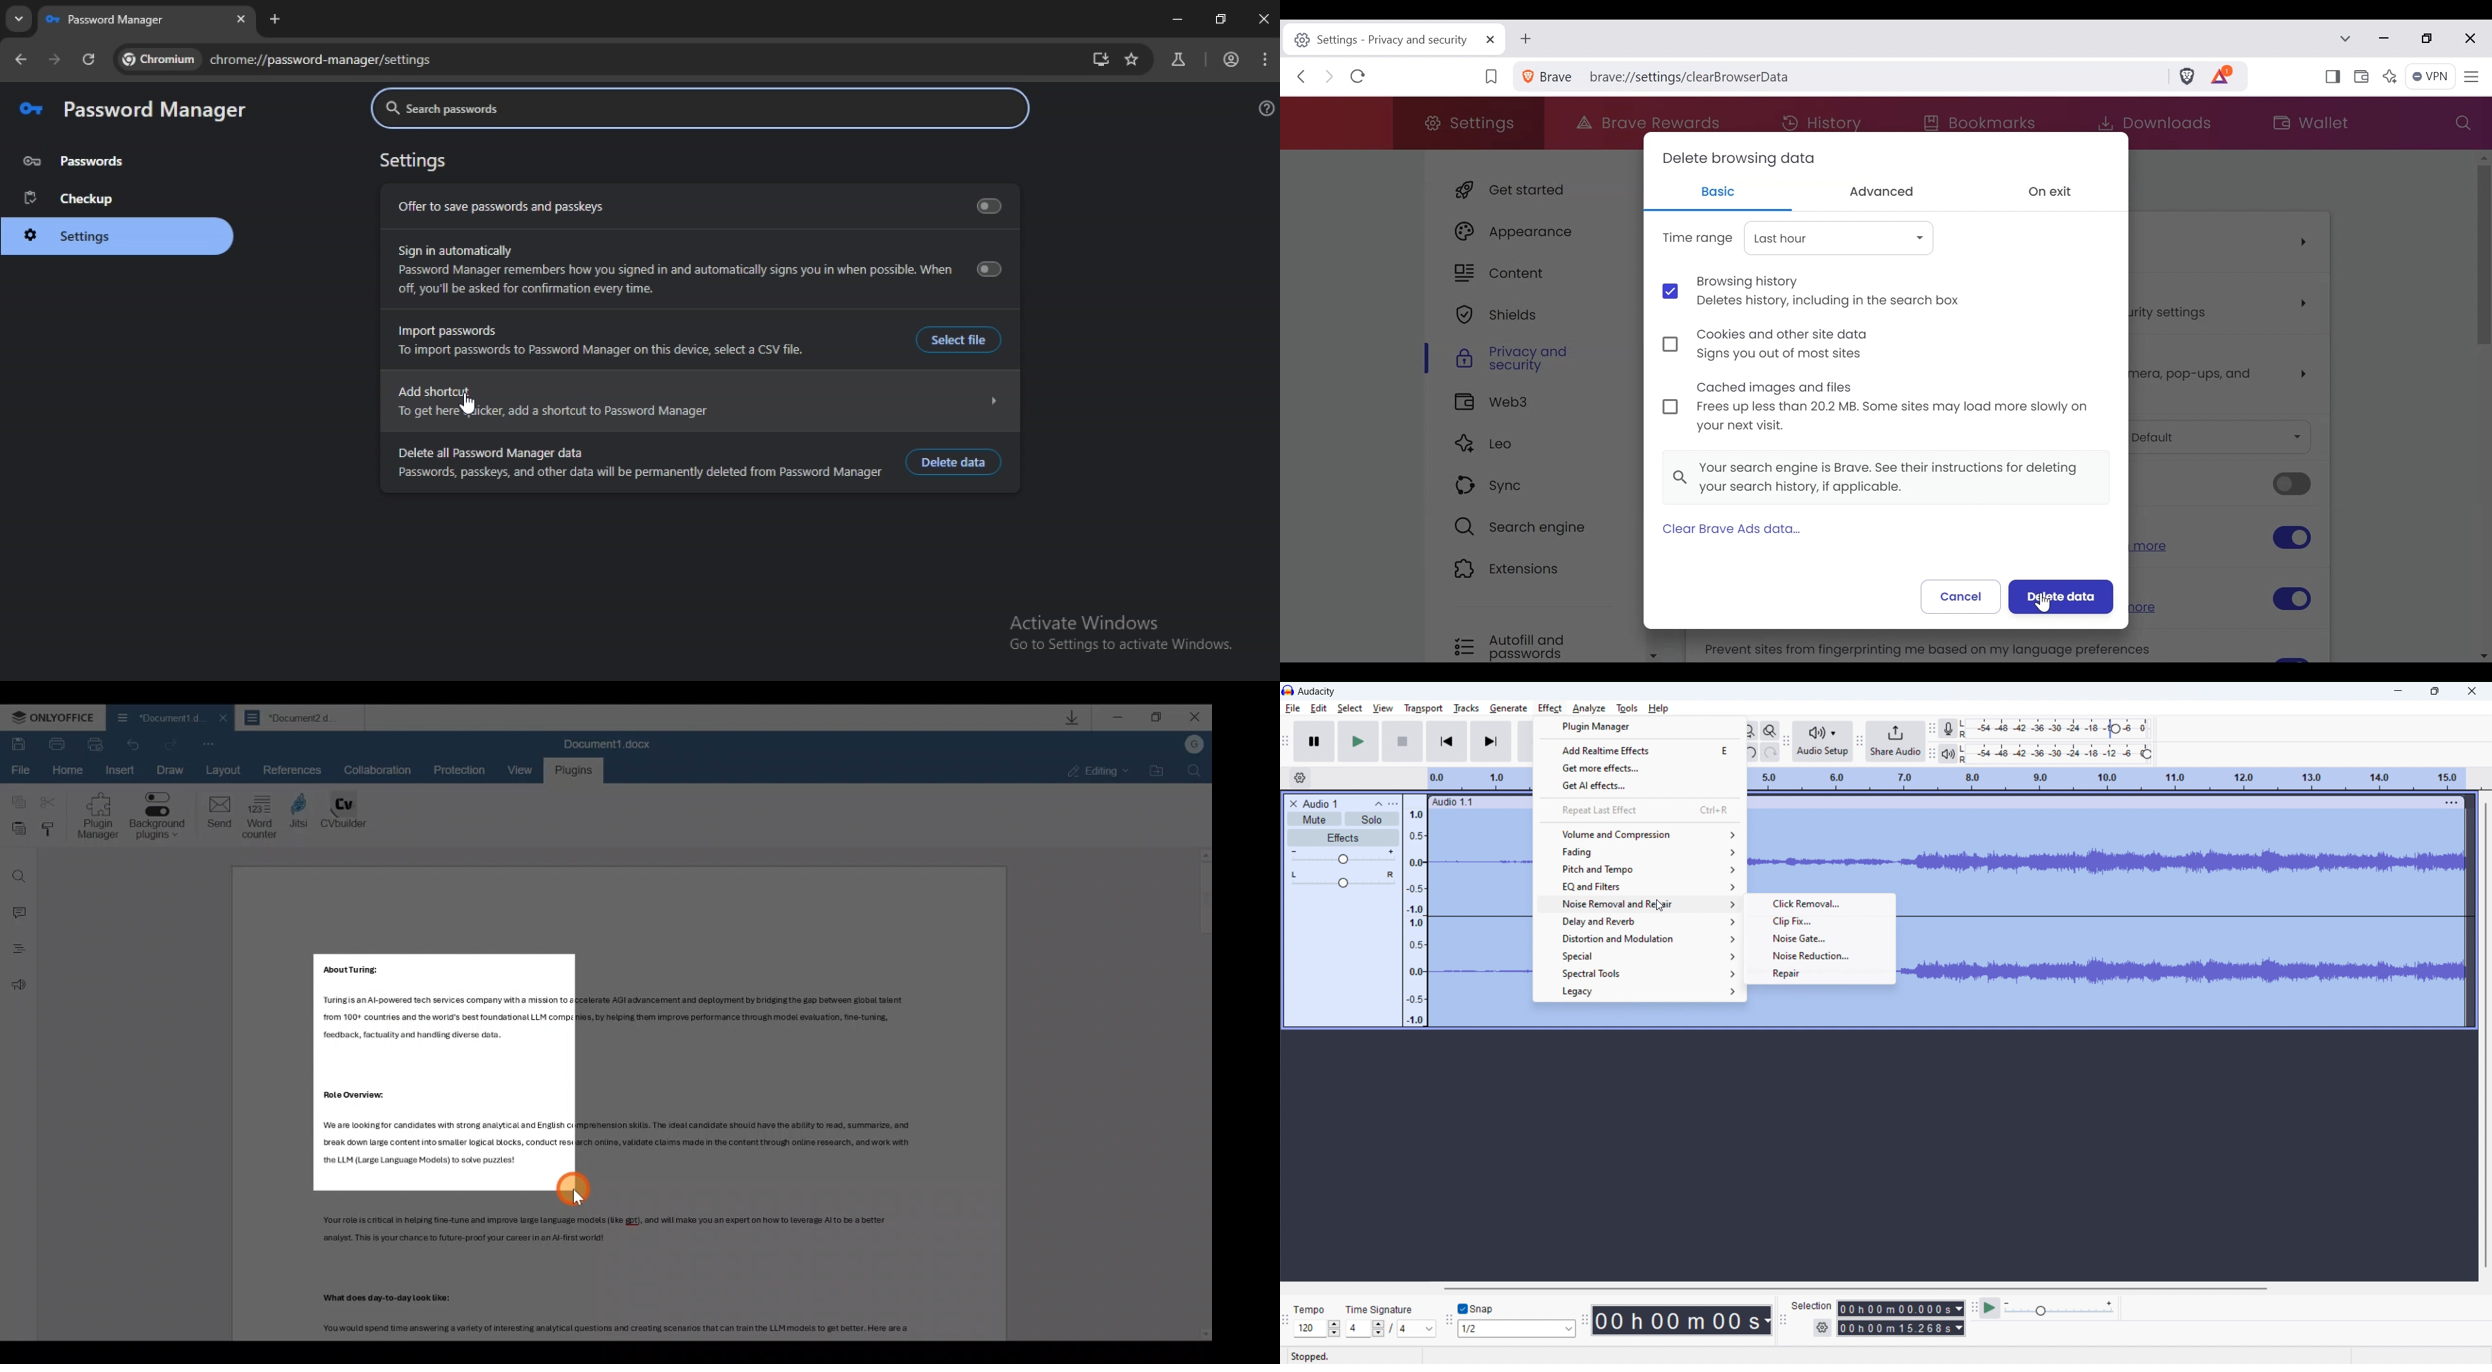 This screenshot has height=1372, width=2492. What do you see at coordinates (2433, 40) in the screenshot?
I see `restore` at bounding box center [2433, 40].